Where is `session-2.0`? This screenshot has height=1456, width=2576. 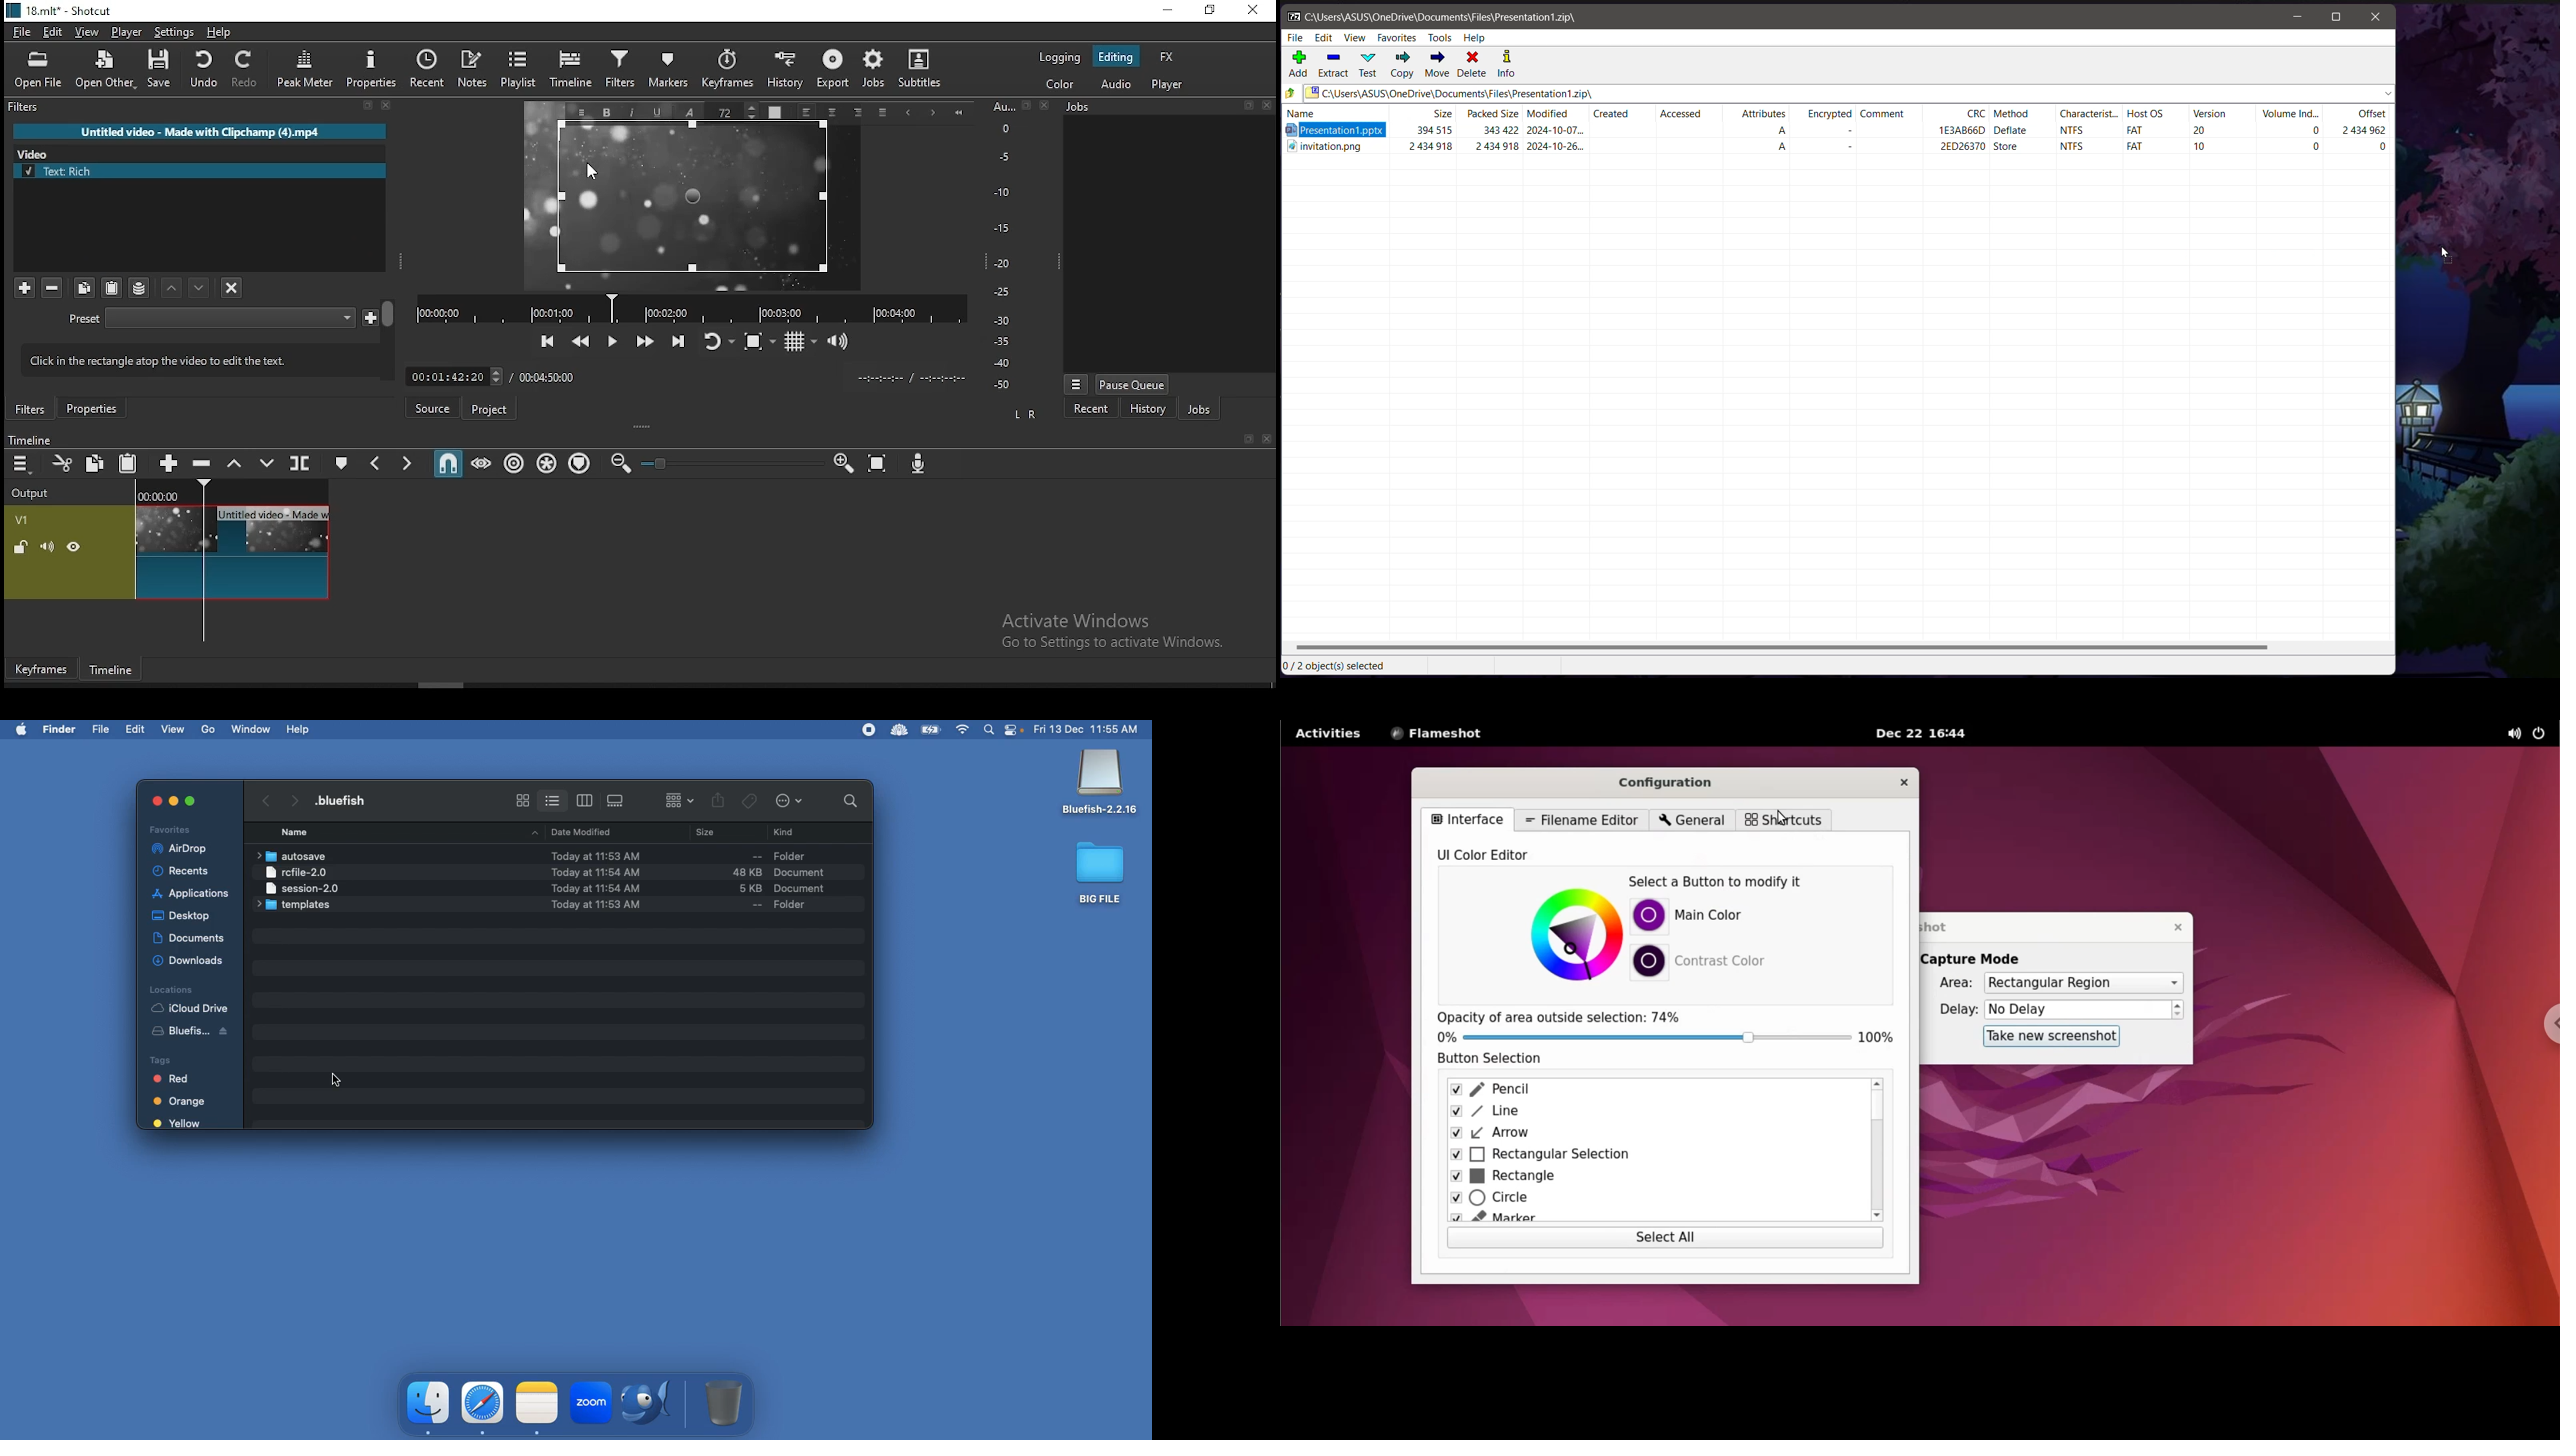 session-2.0 is located at coordinates (299, 887).